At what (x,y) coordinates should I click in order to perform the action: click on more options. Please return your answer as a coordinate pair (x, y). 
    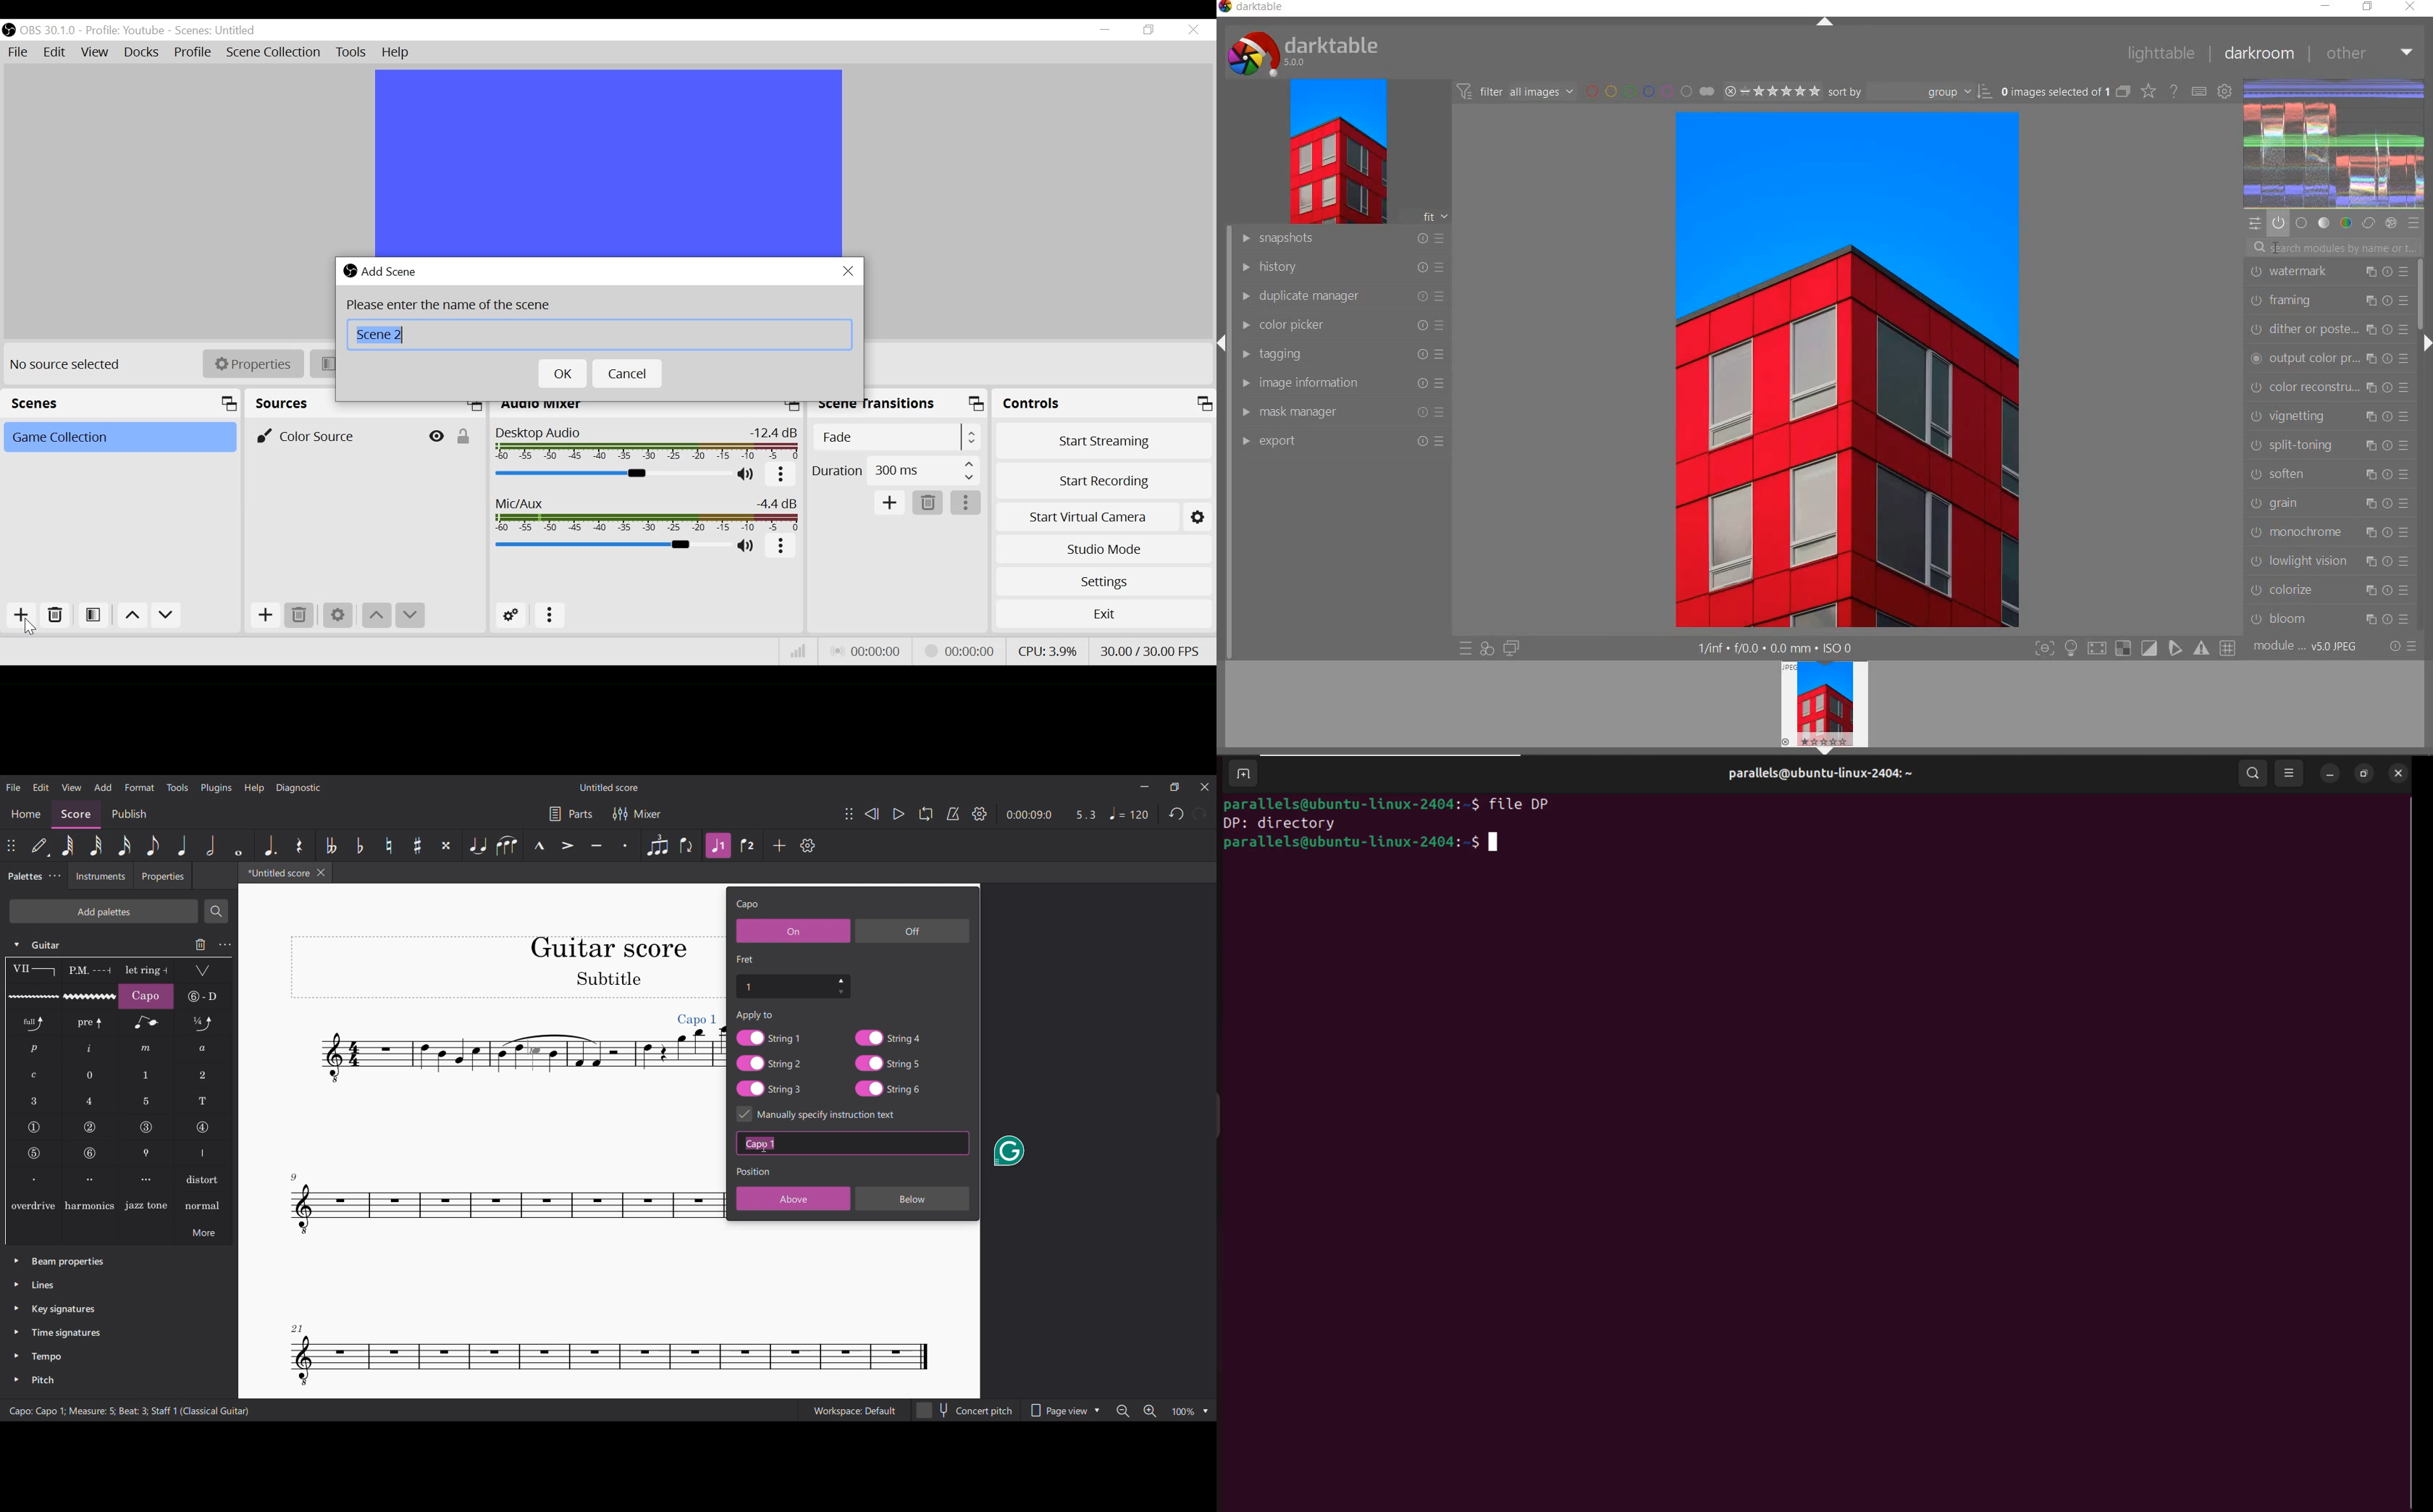
    Looking at the image, I should click on (551, 615).